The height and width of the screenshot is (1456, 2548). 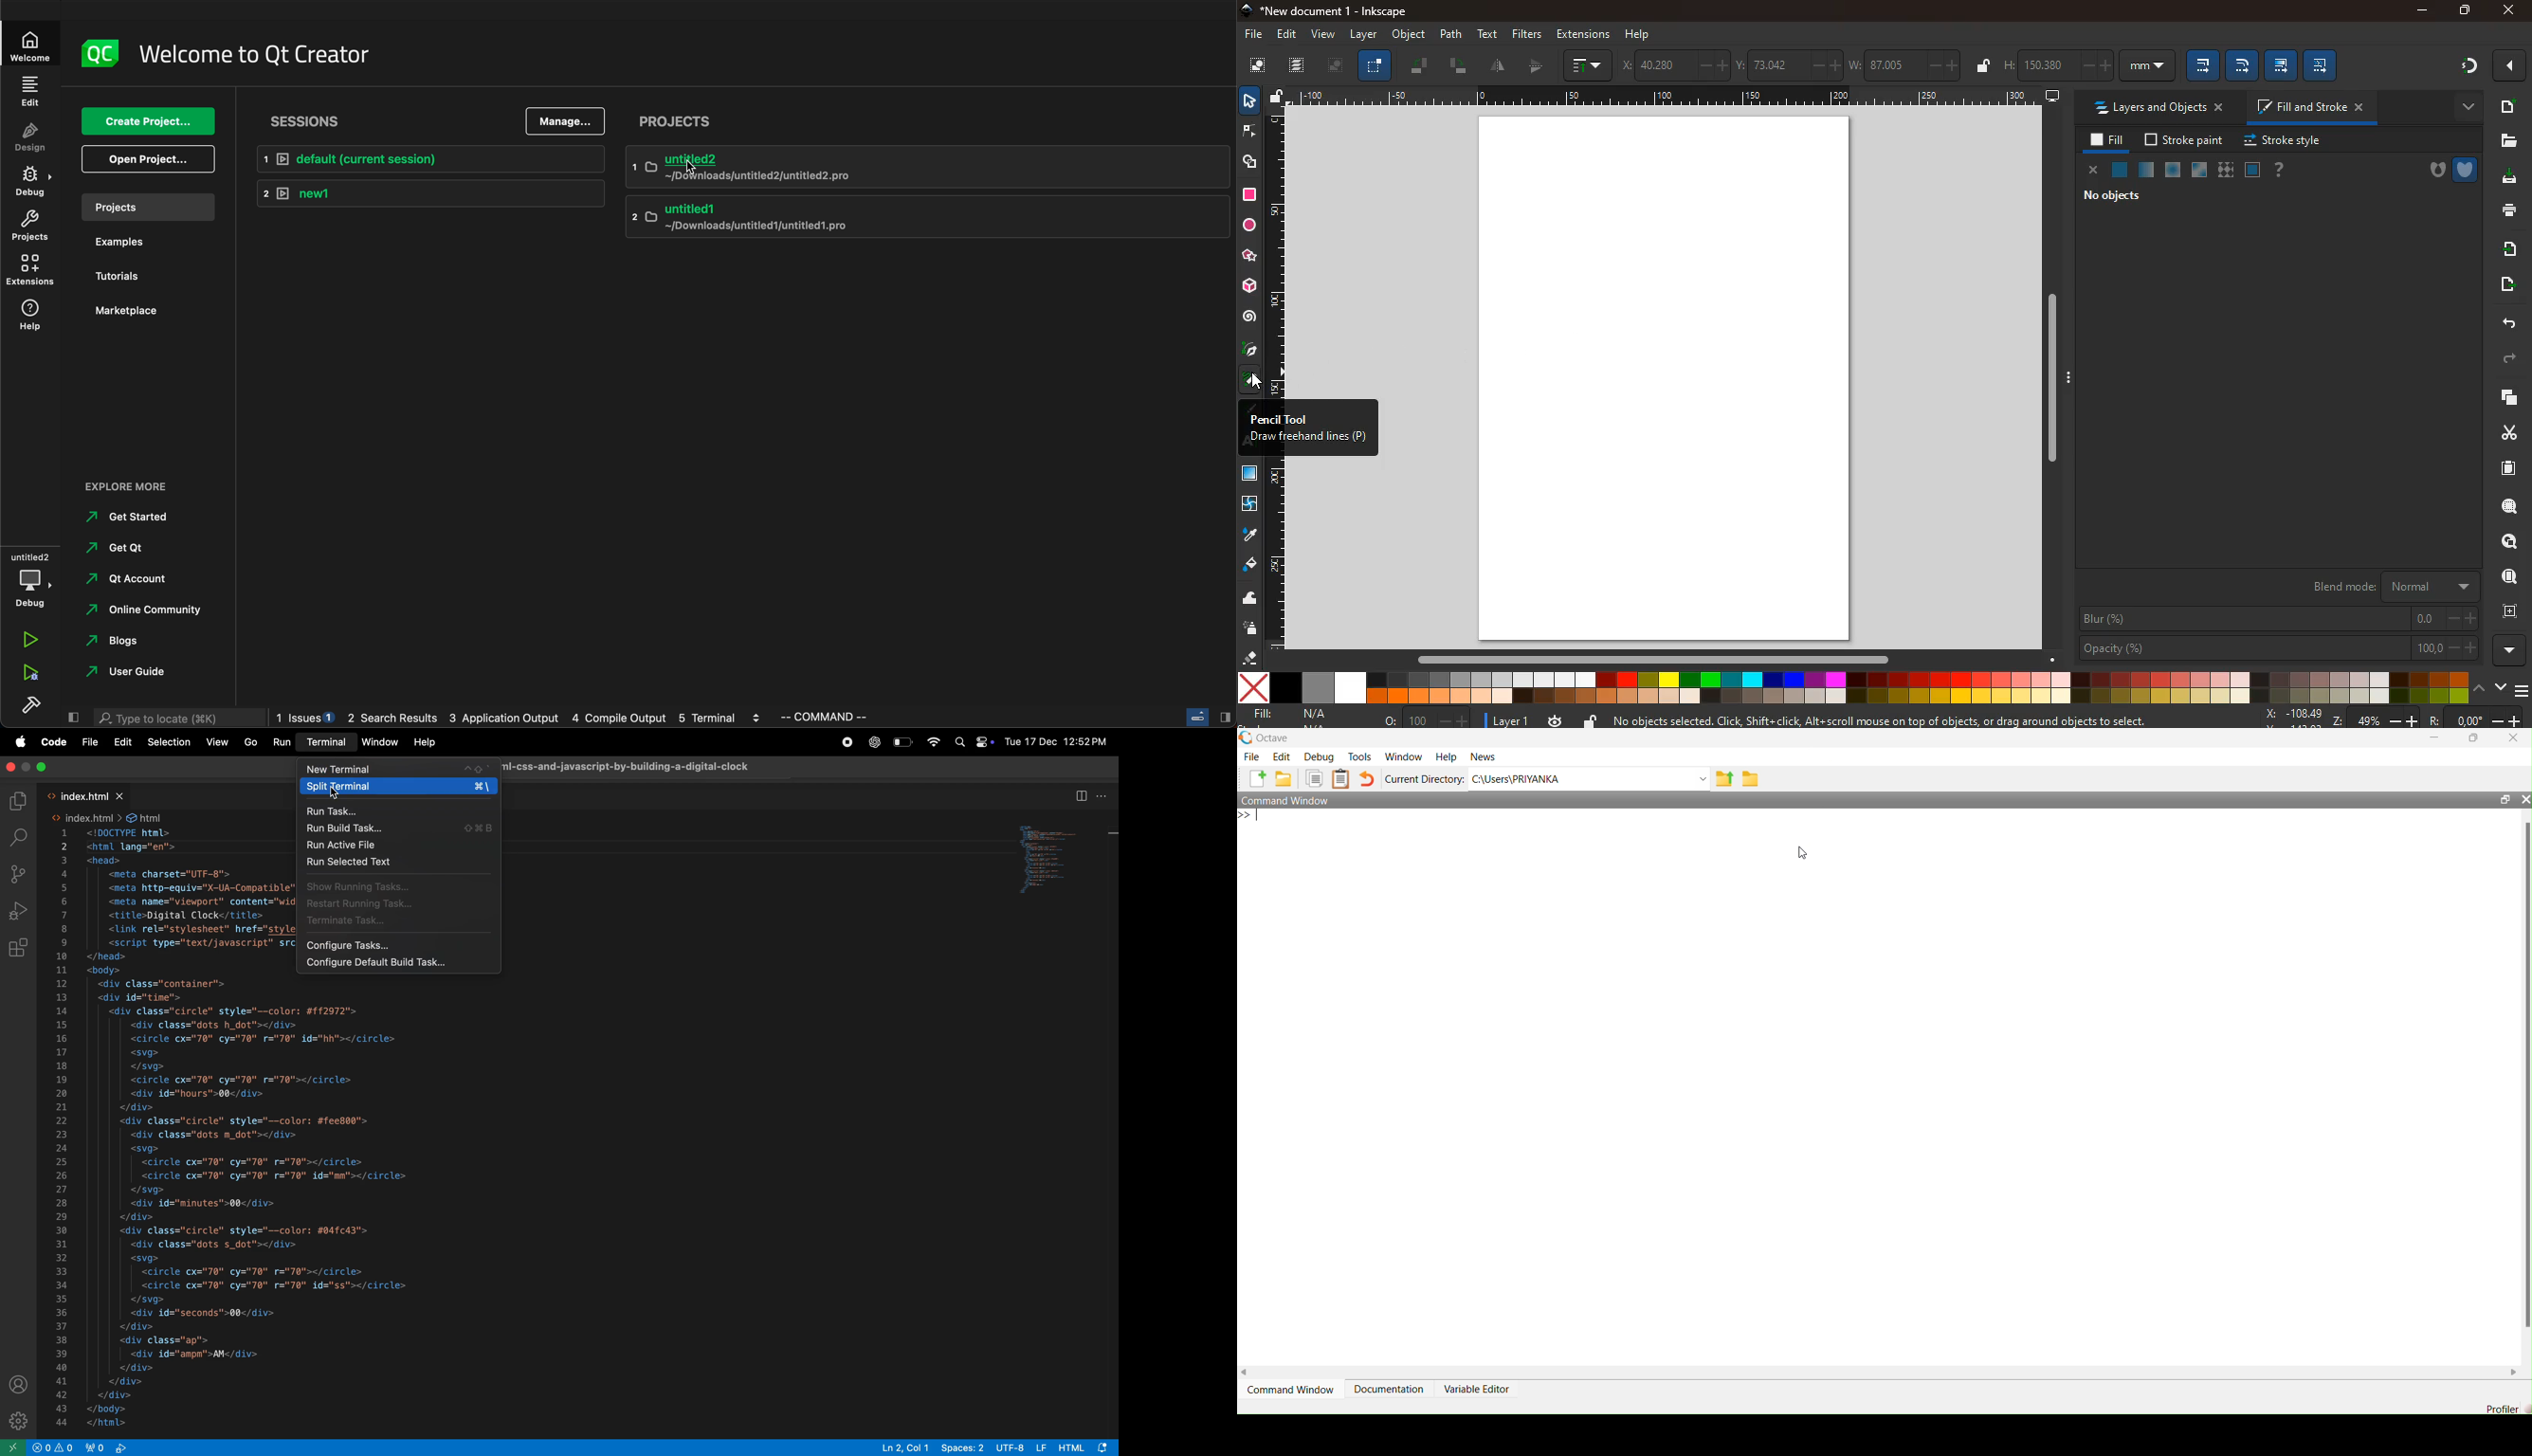 What do you see at coordinates (145, 310) in the screenshot?
I see `marketplace` at bounding box center [145, 310].